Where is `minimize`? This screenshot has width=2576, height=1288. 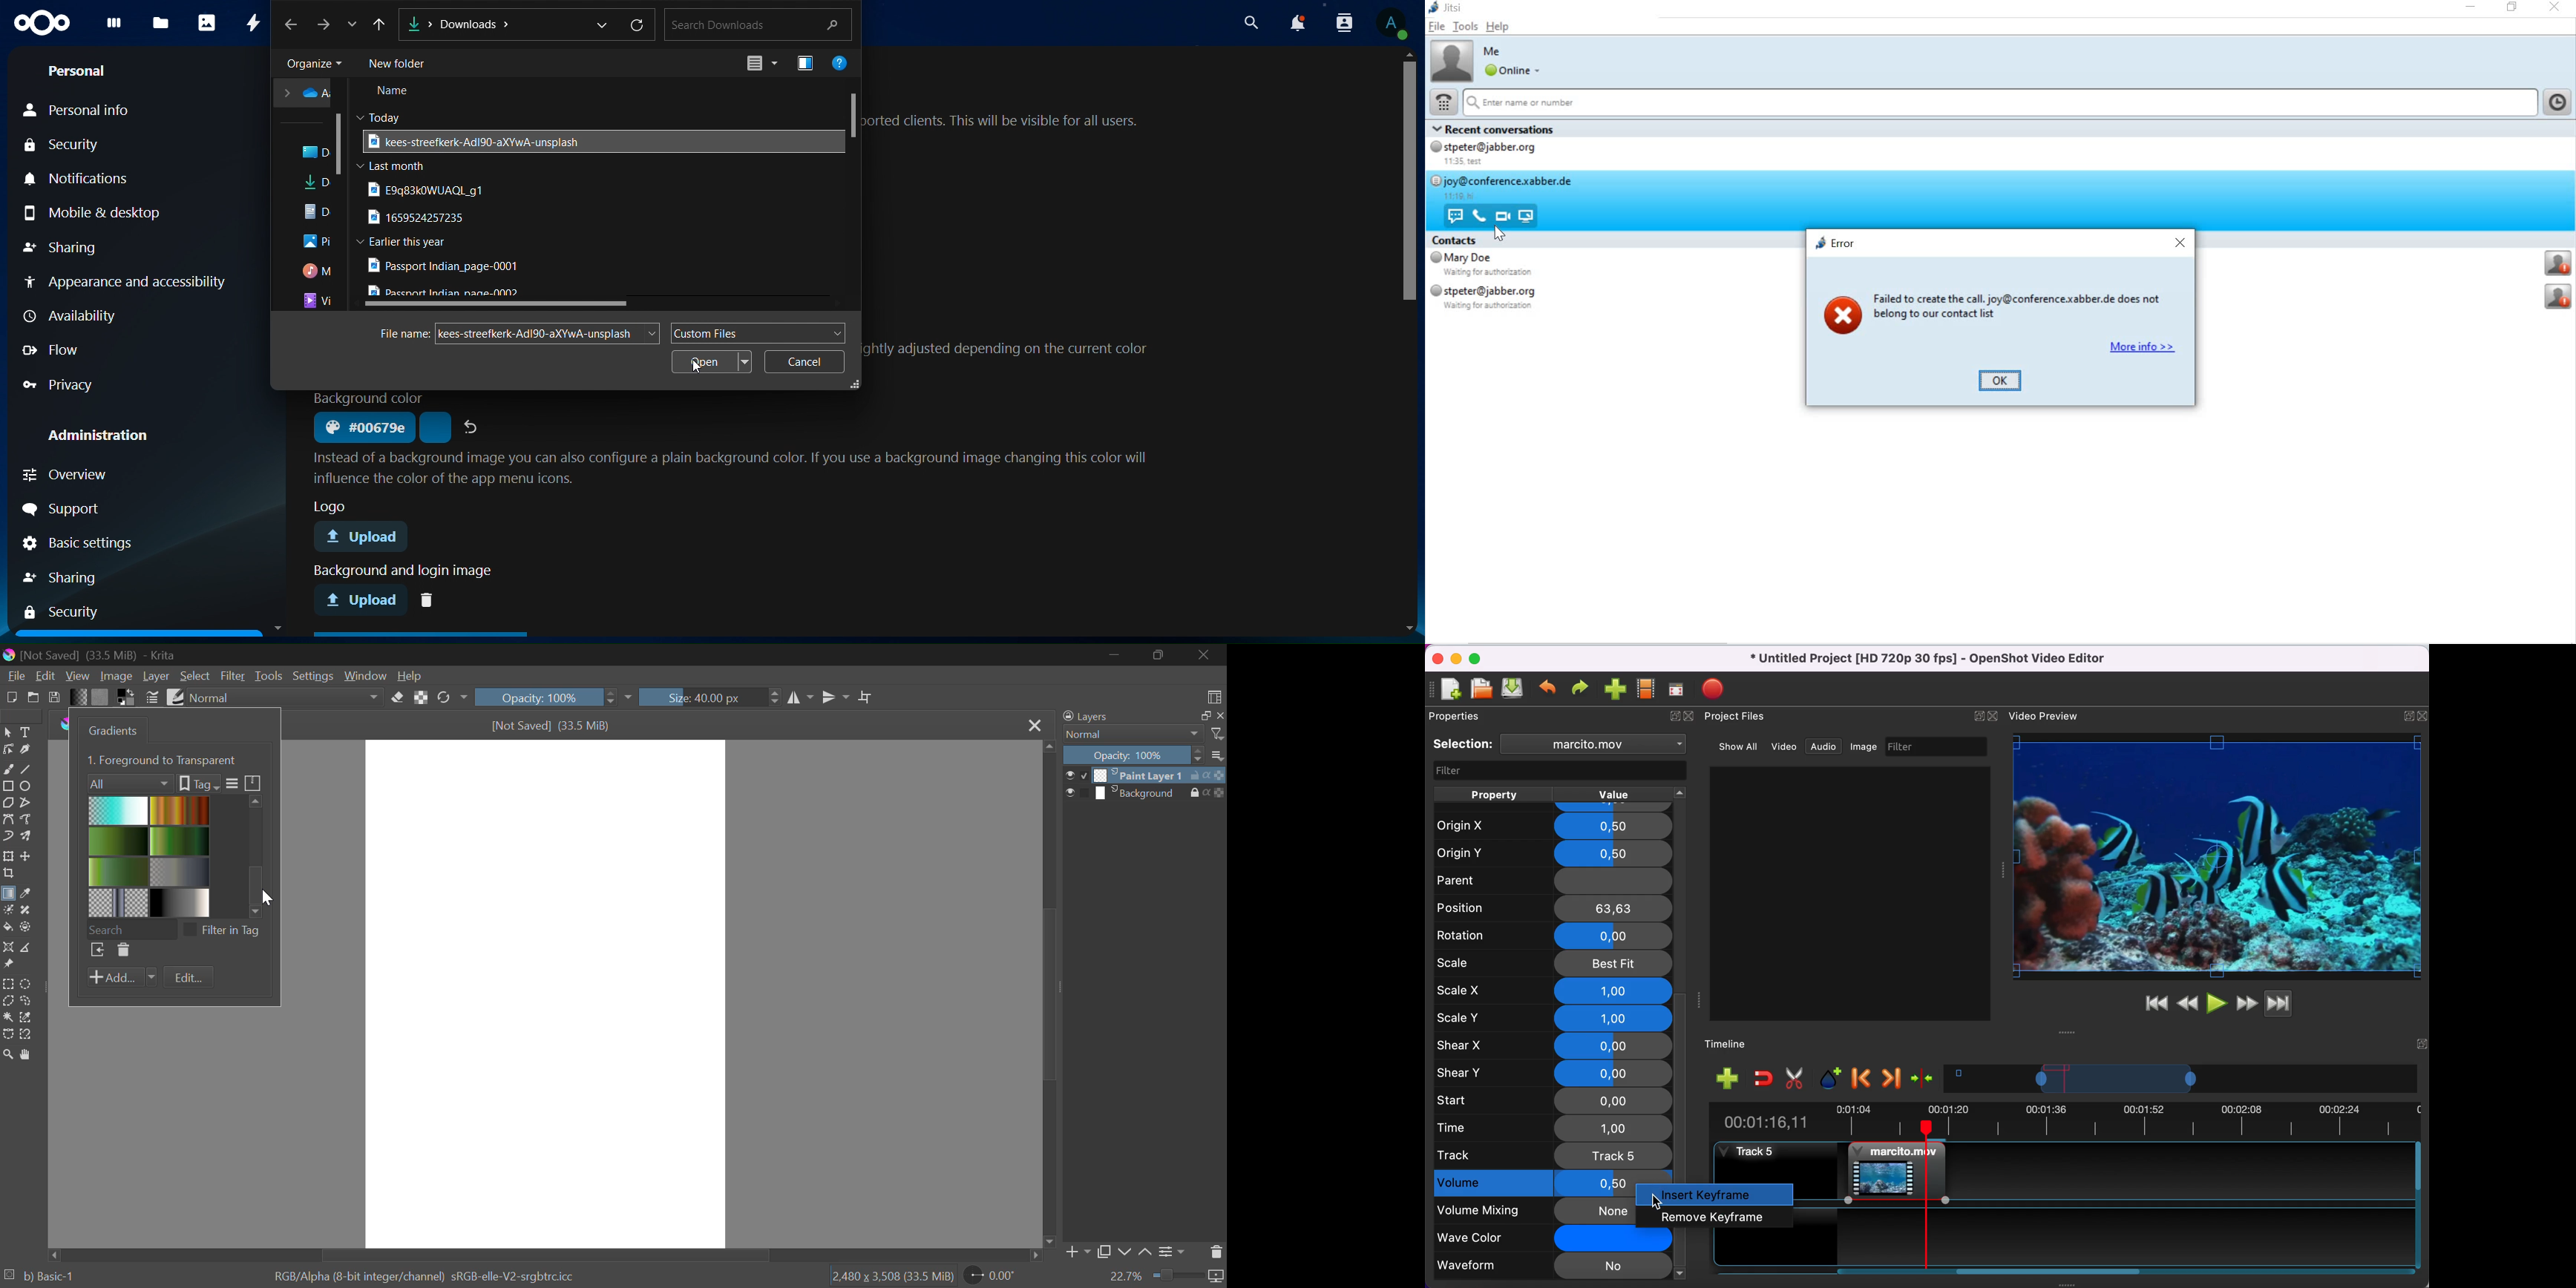
minimize is located at coordinates (1456, 658).